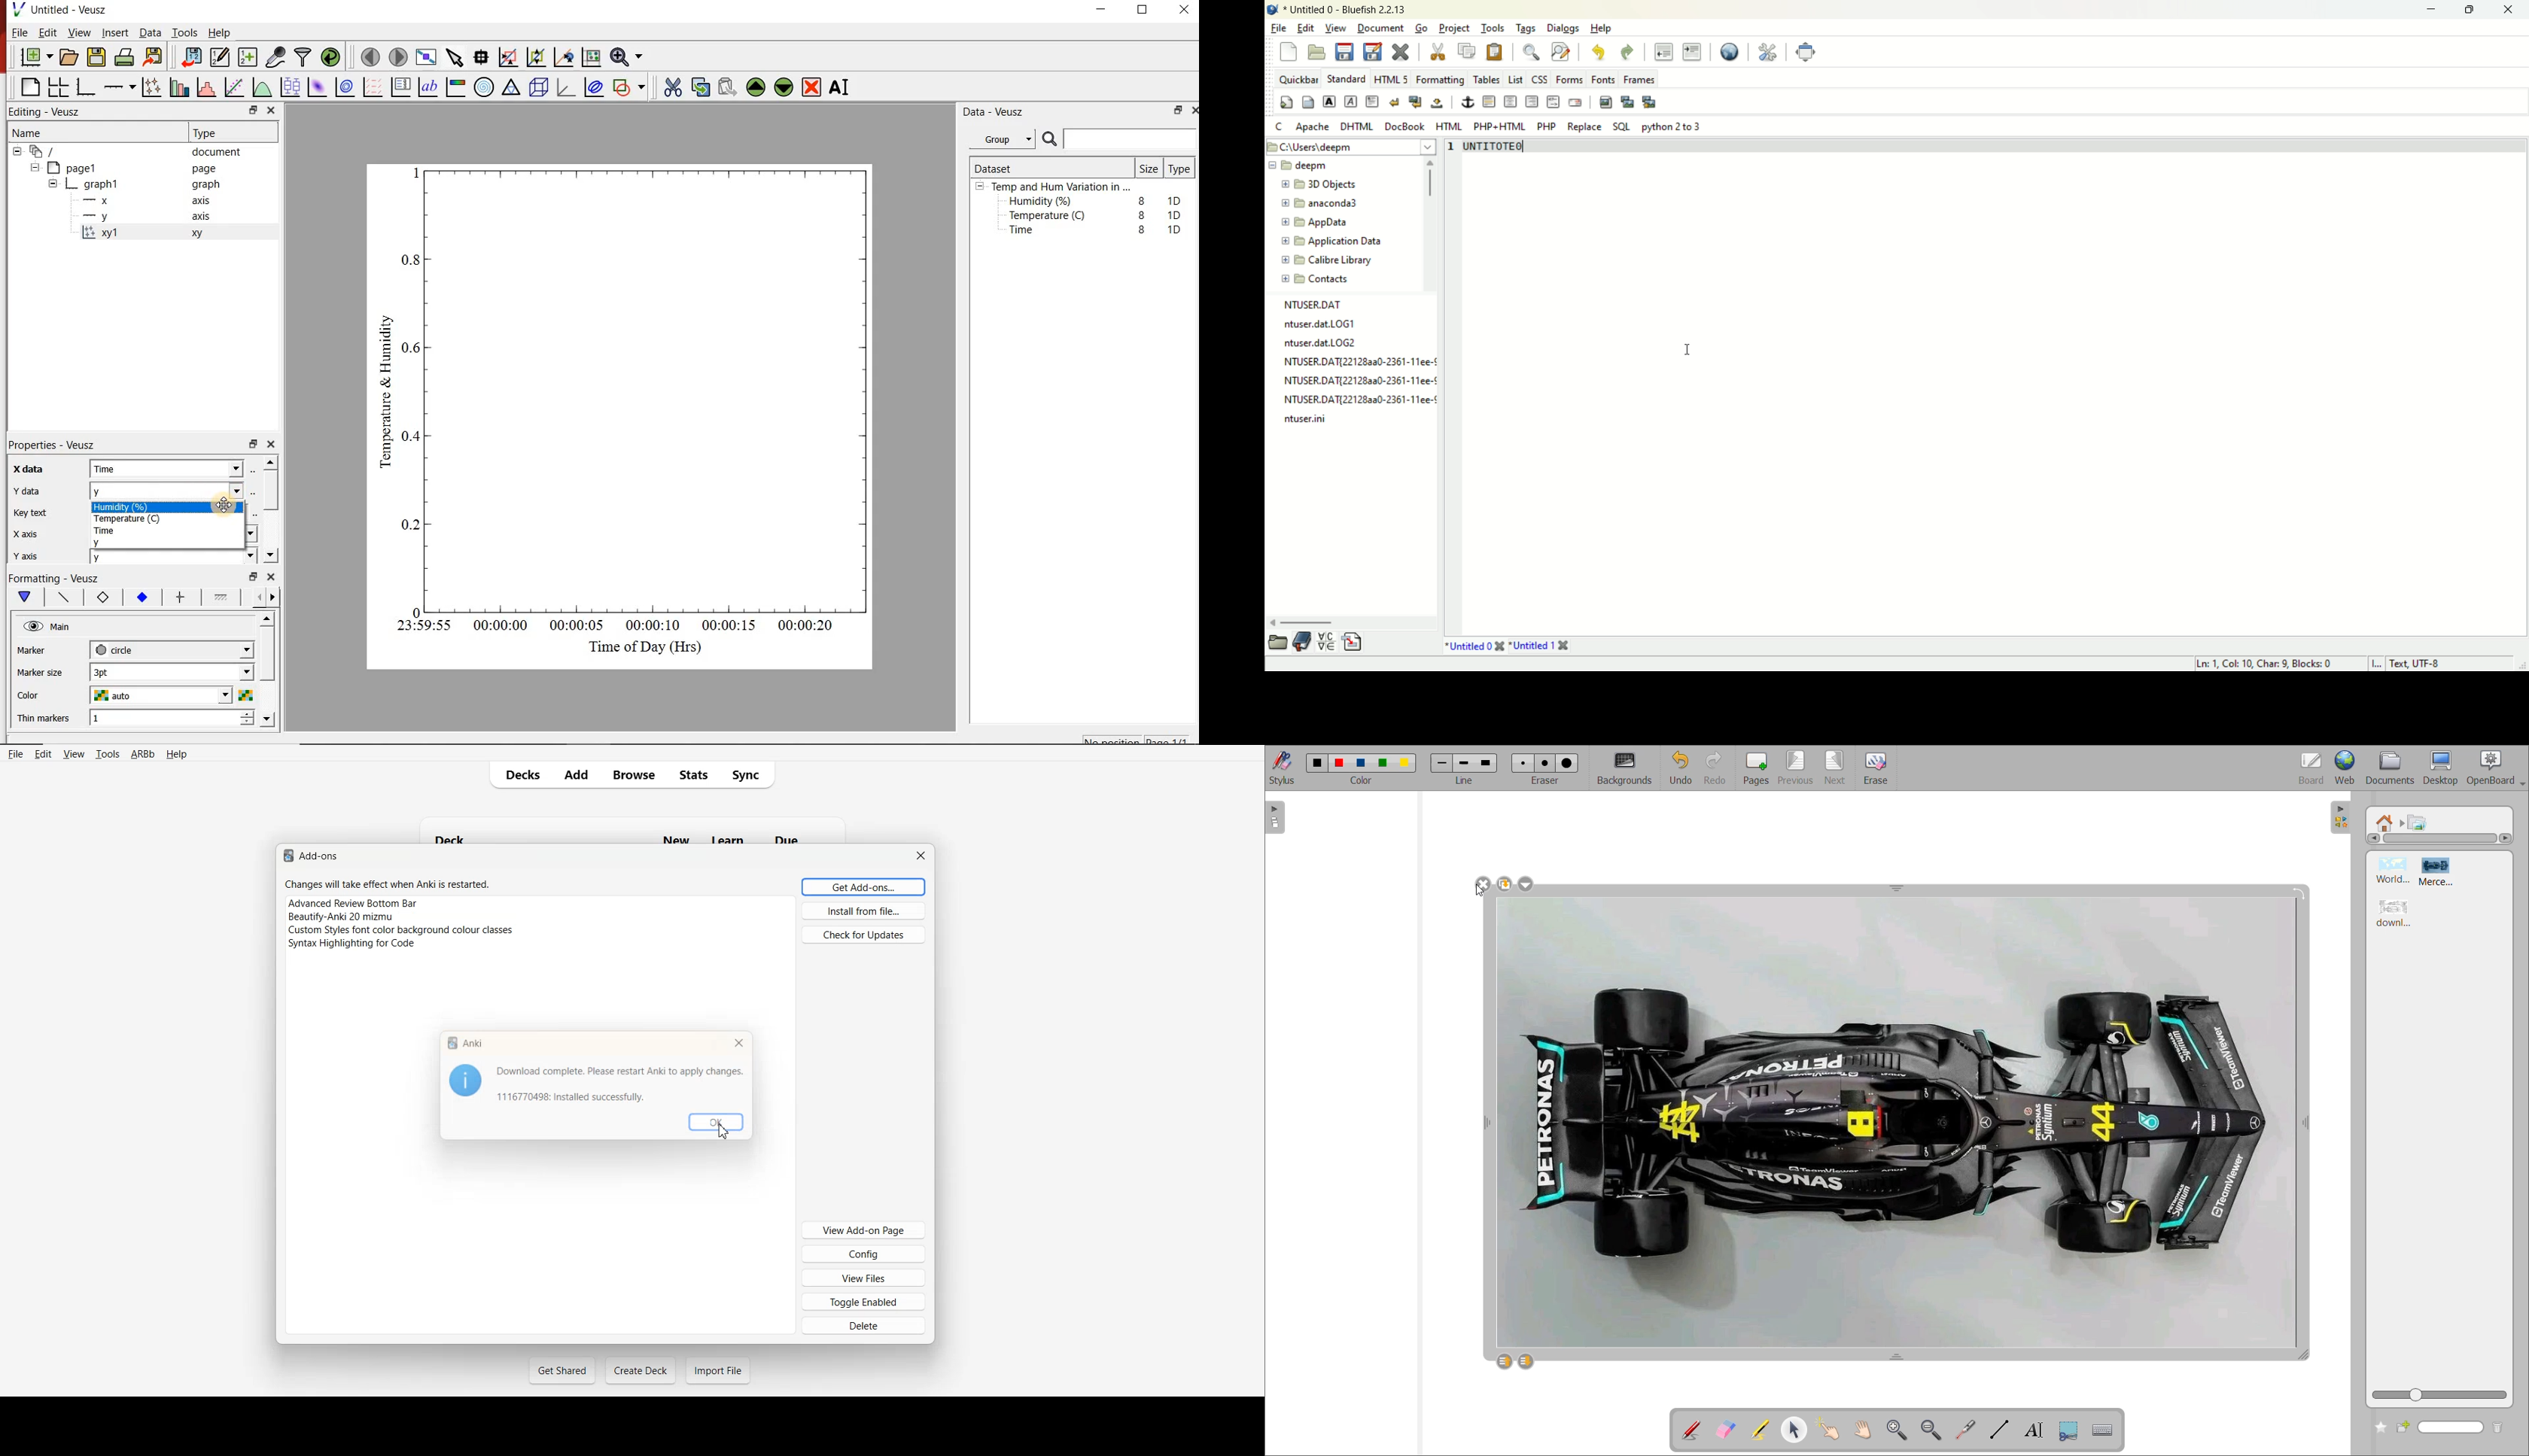 This screenshot has width=2548, height=1456. What do you see at coordinates (1512, 102) in the screenshot?
I see `center` at bounding box center [1512, 102].